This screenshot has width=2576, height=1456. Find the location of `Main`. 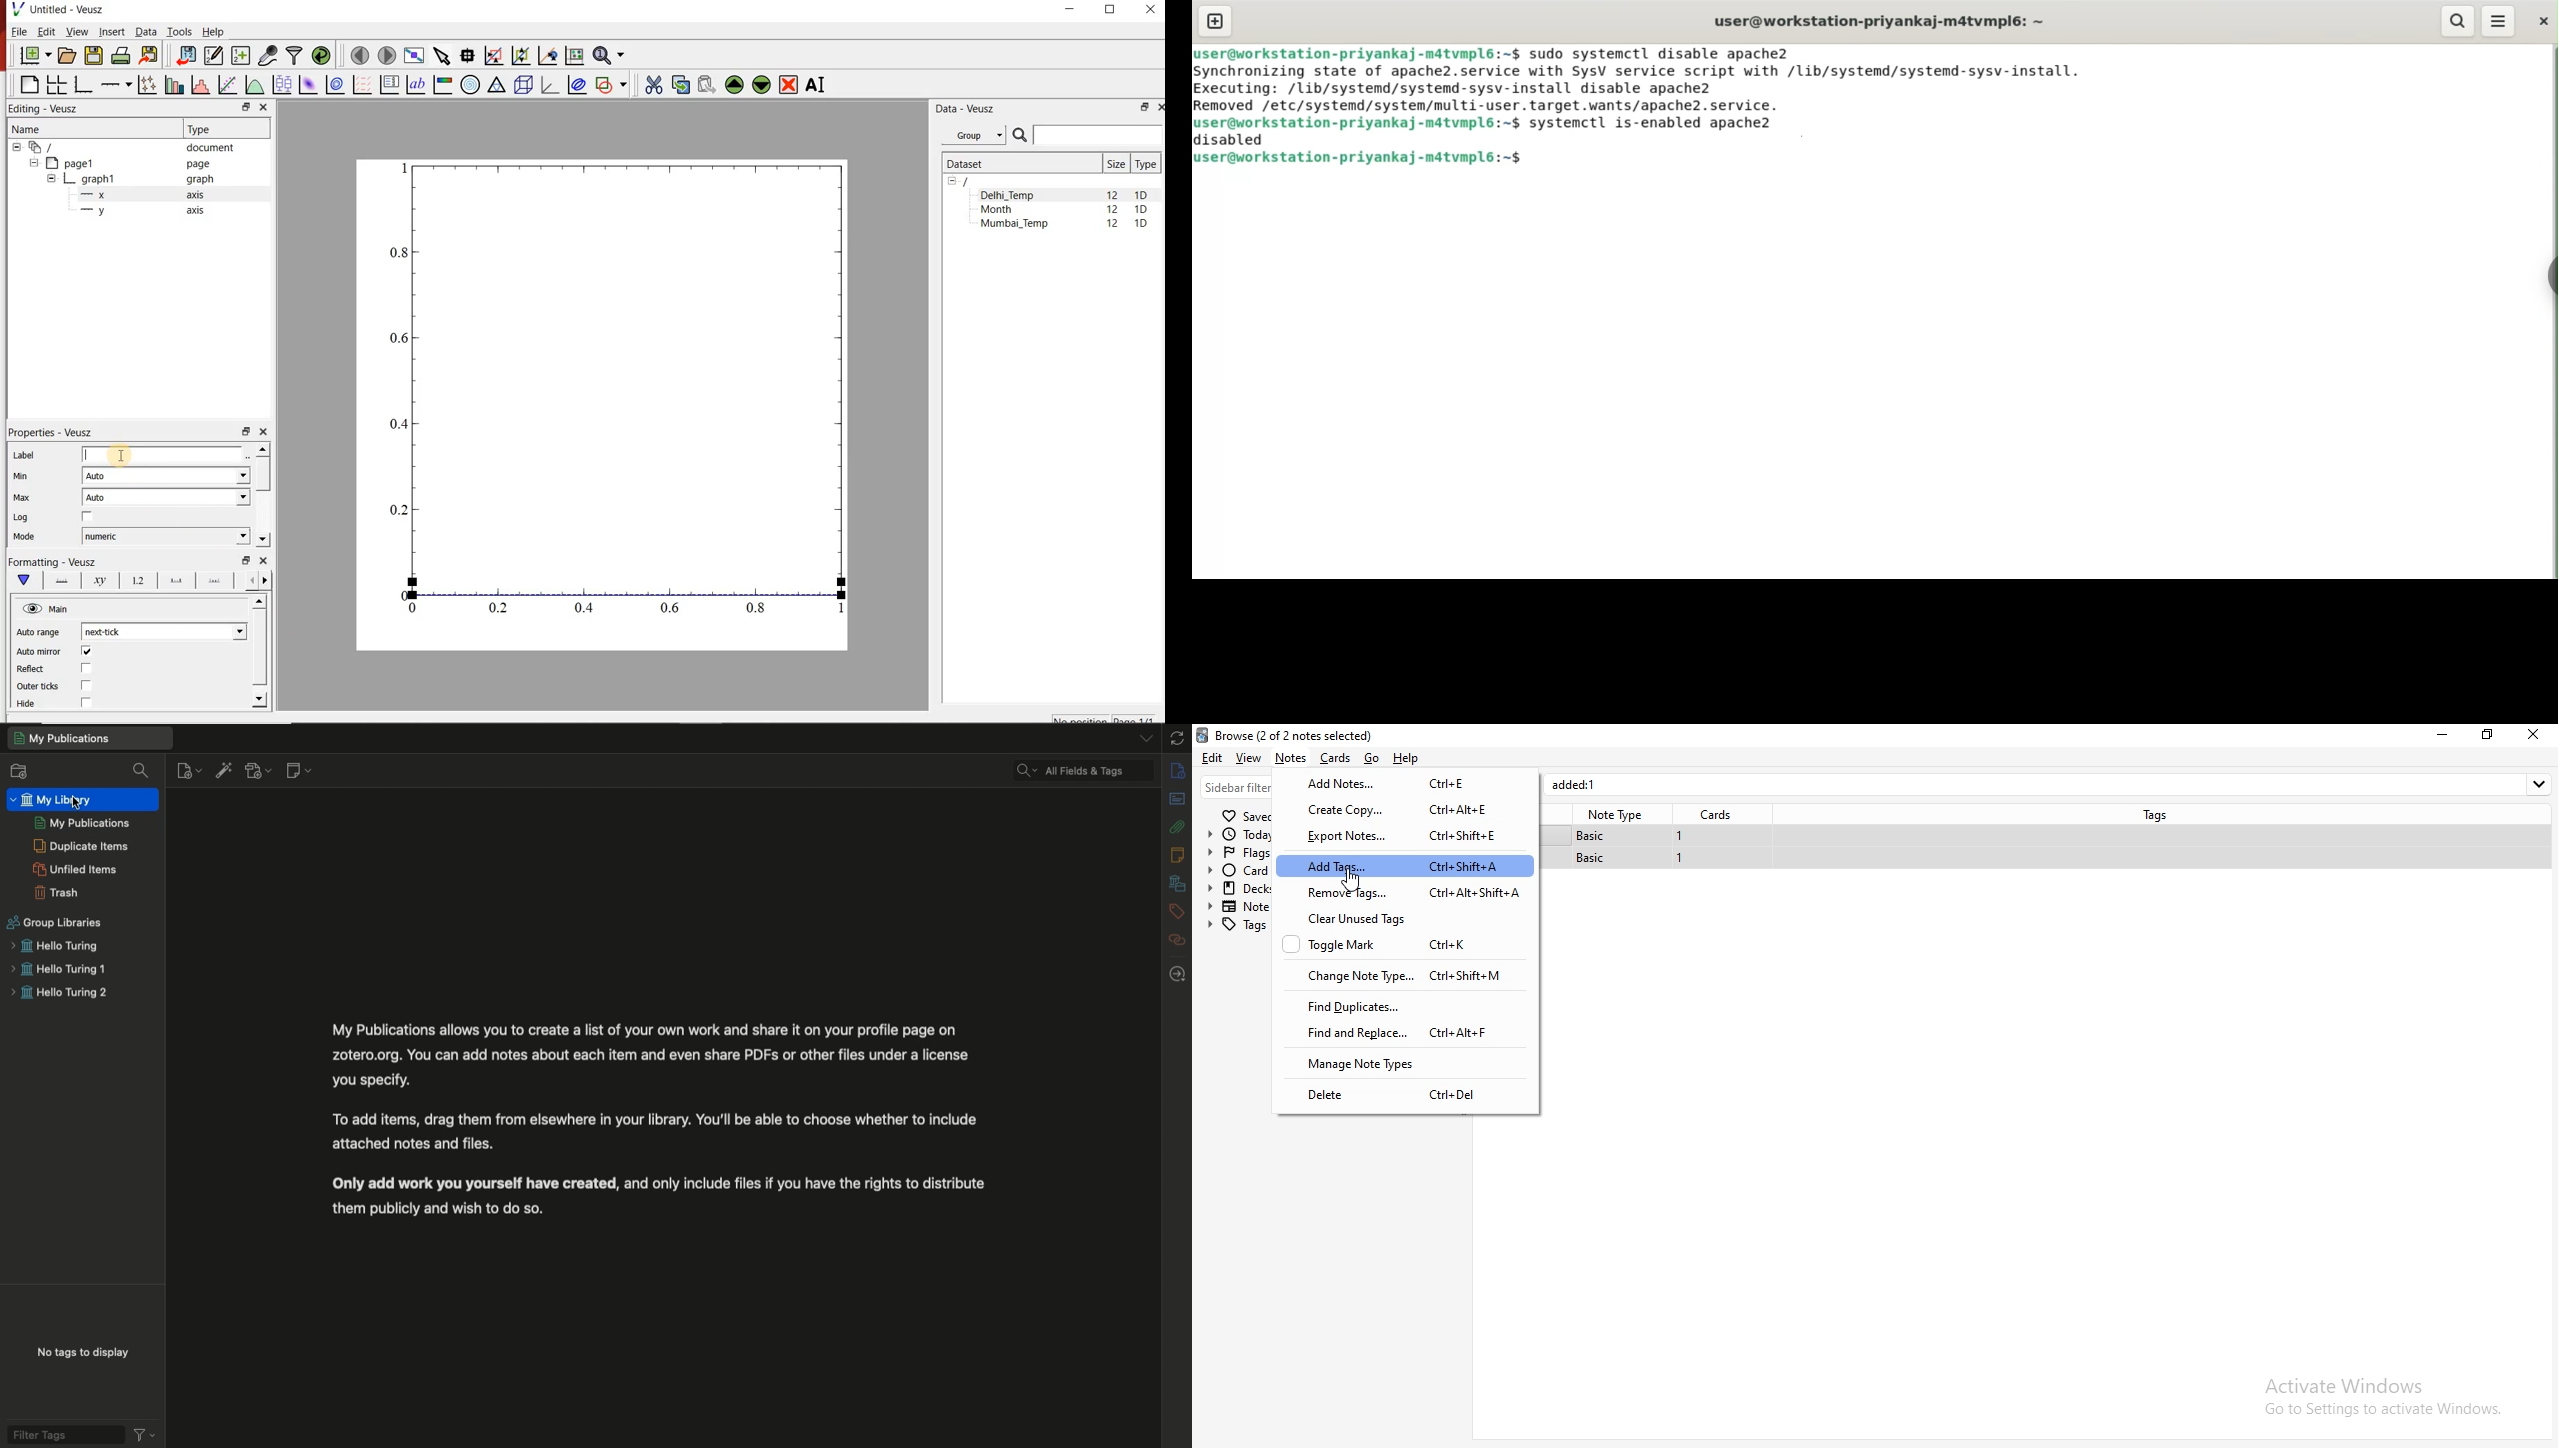

Main is located at coordinates (47, 609).